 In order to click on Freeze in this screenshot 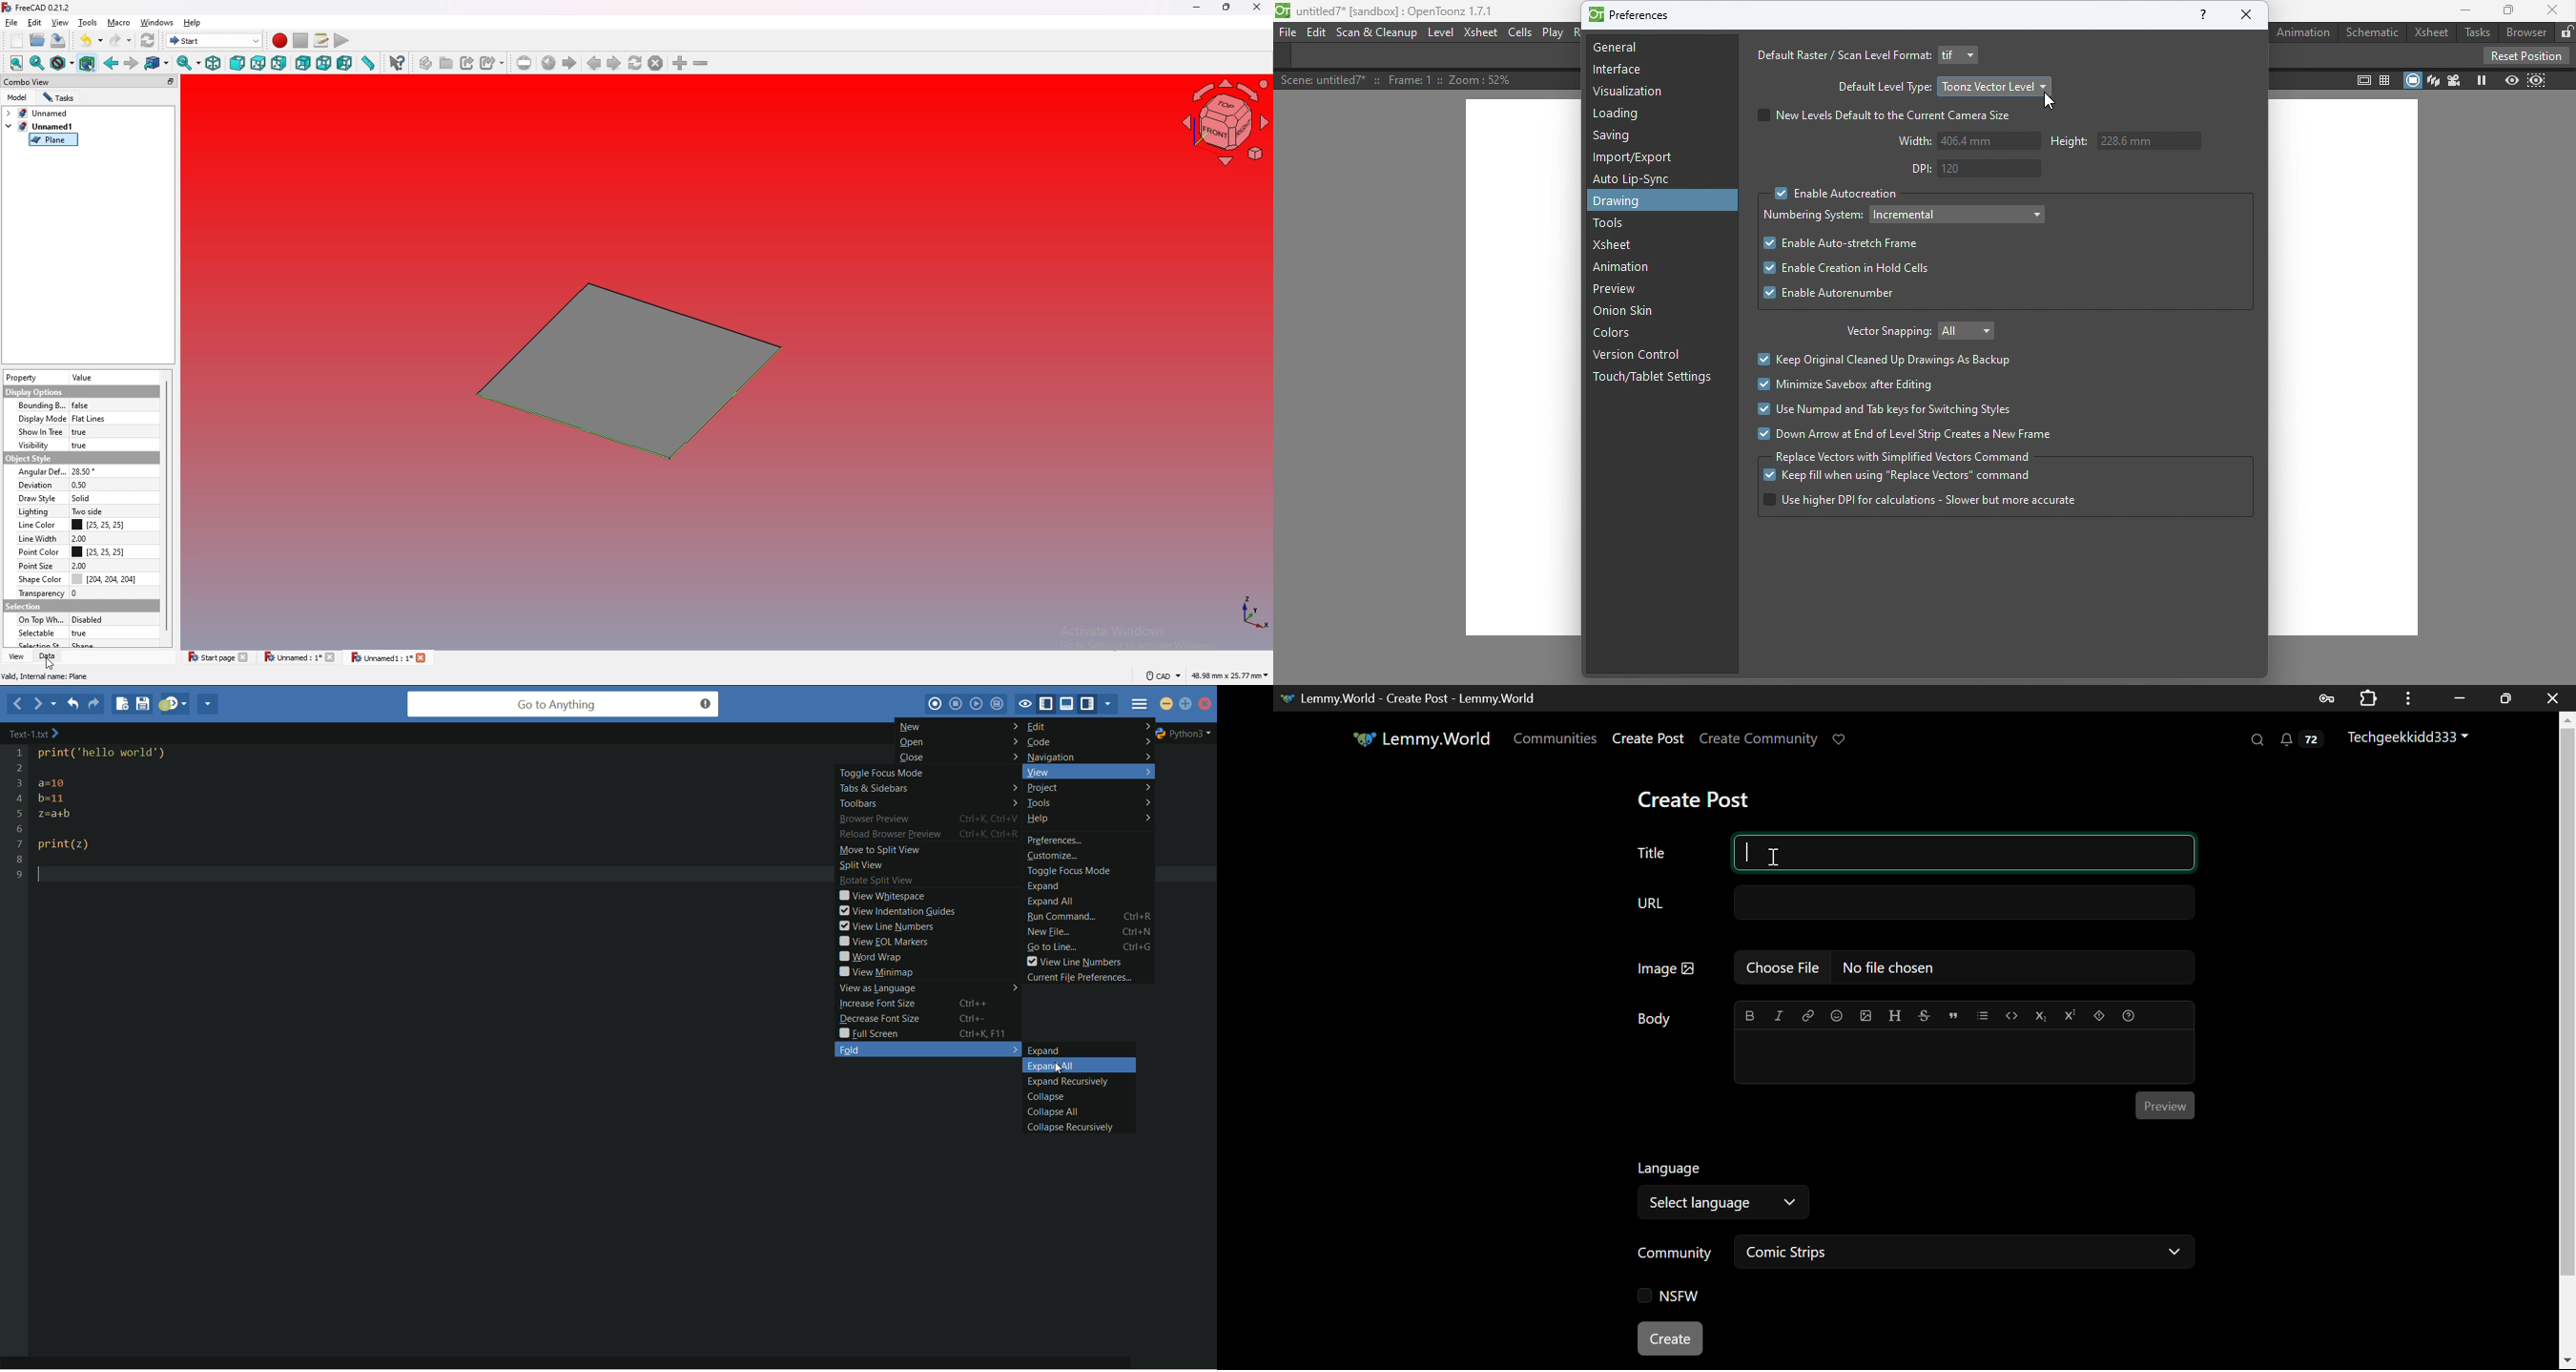, I will do `click(2481, 81)`.